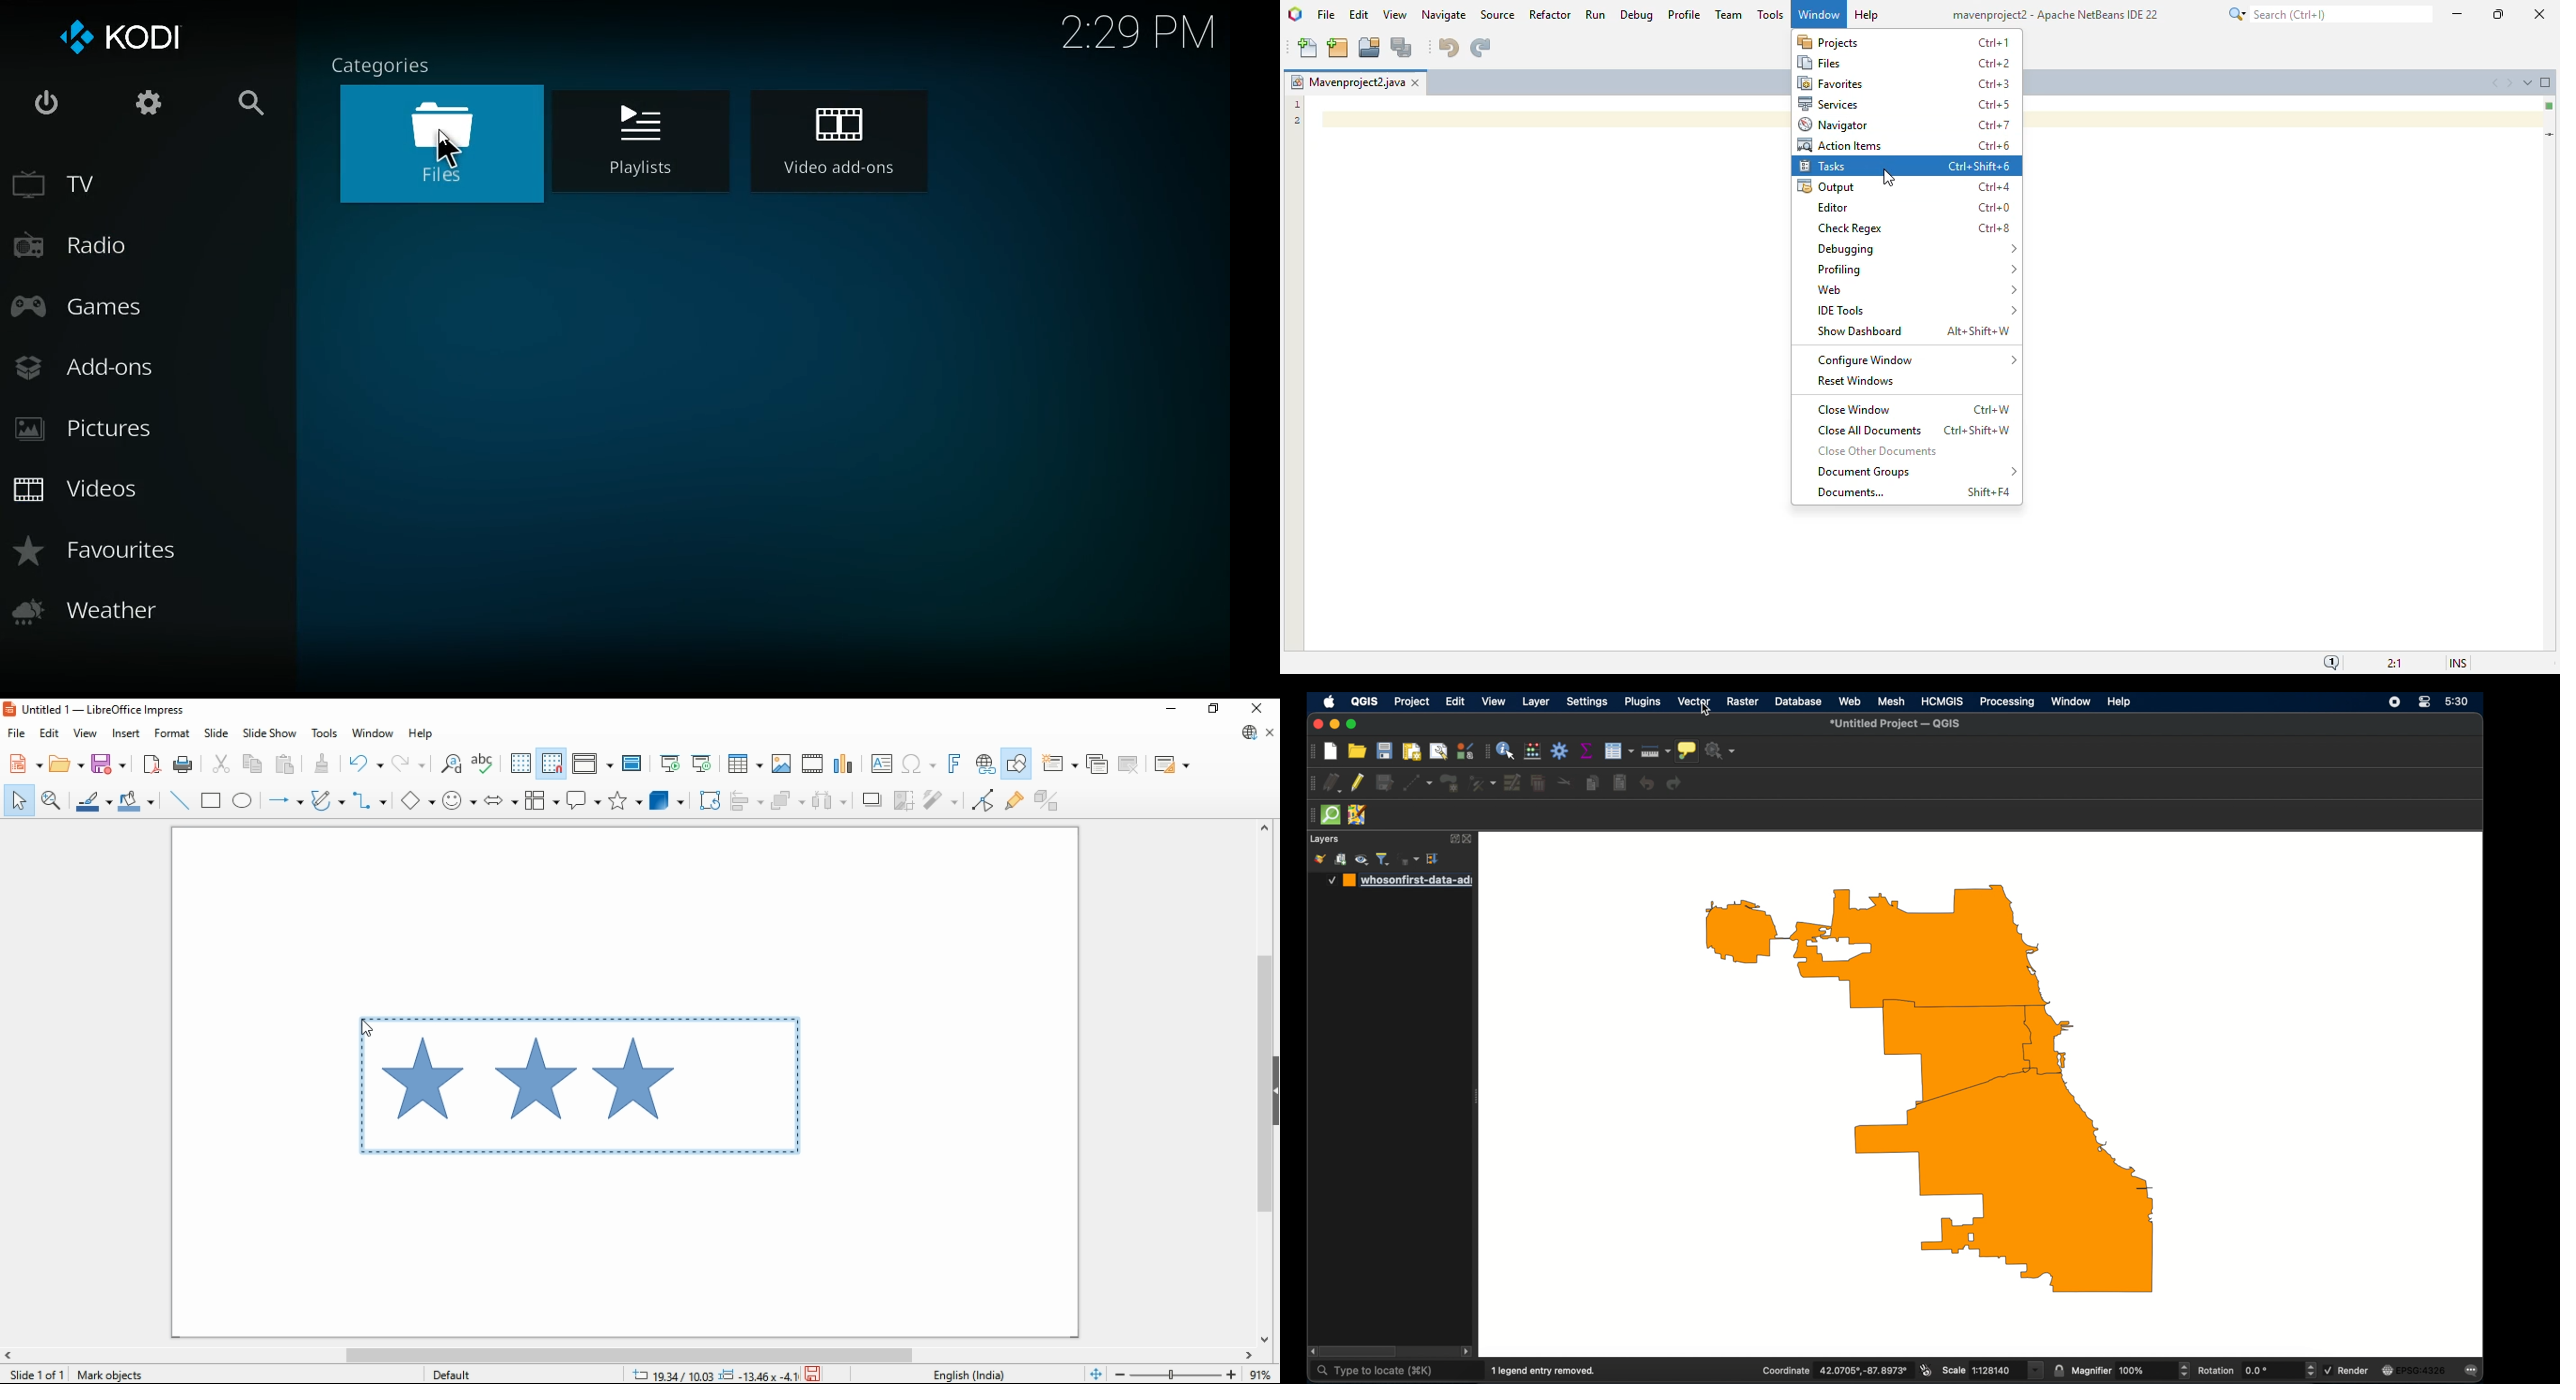 This screenshot has height=1400, width=2576. What do you see at coordinates (224, 763) in the screenshot?
I see `cut` at bounding box center [224, 763].